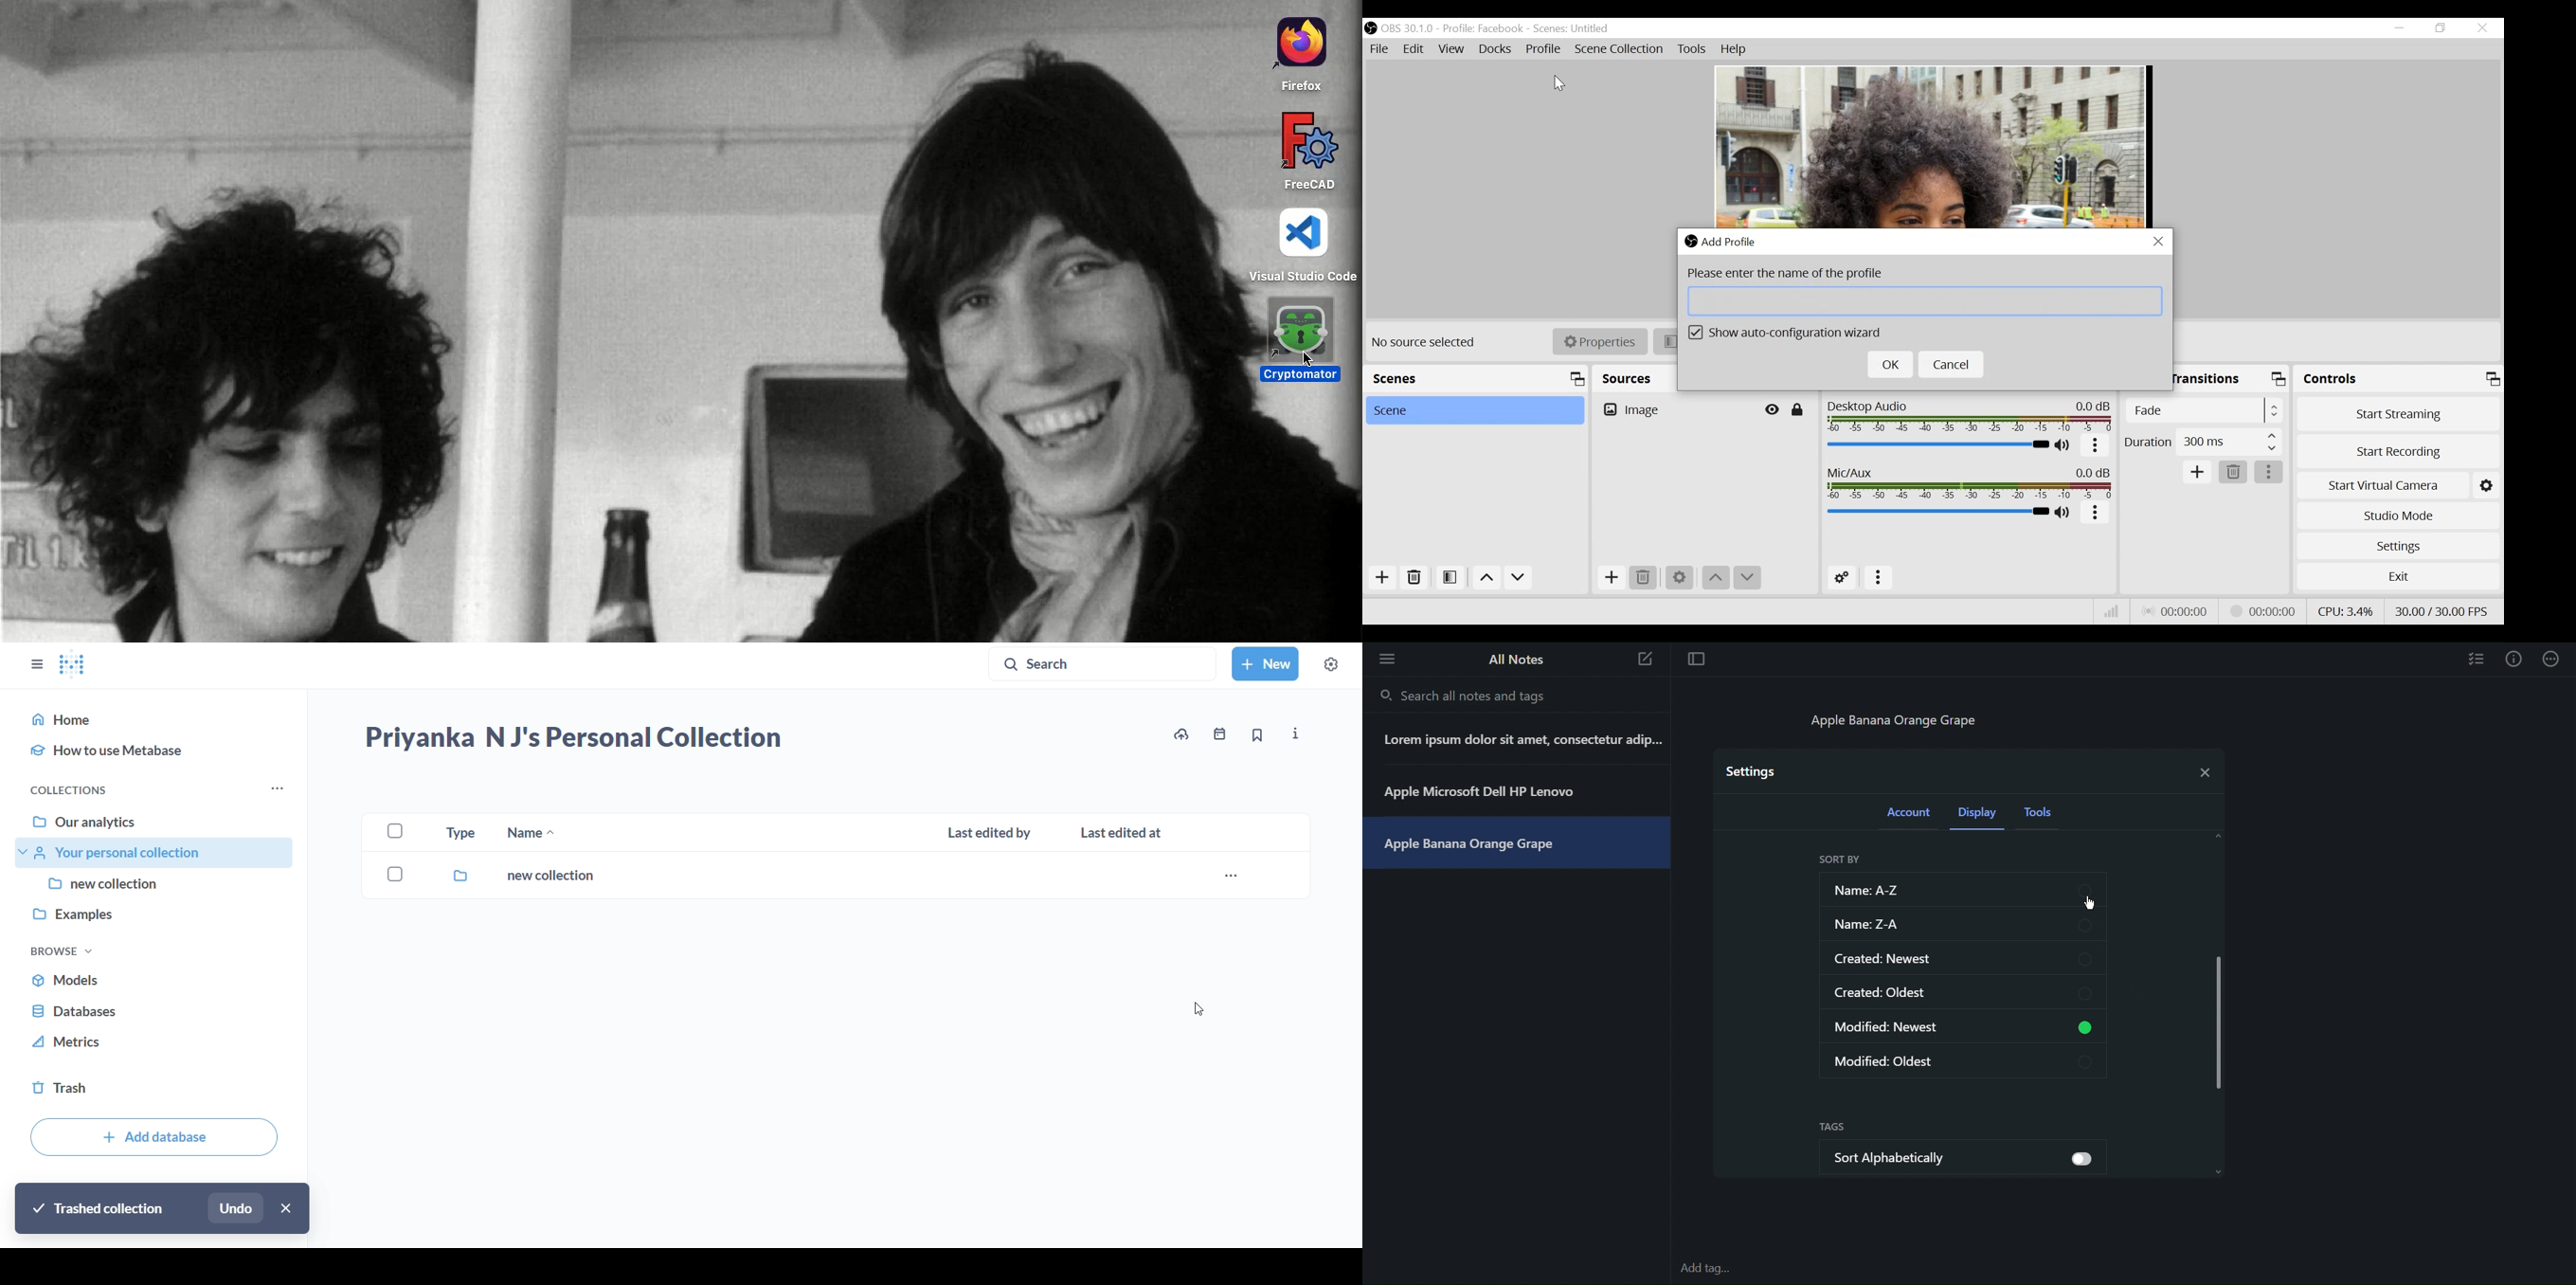 The width and height of the screenshot is (2576, 1288). Describe the element at coordinates (1646, 661) in the screenshot. I see `New Note` at that location.